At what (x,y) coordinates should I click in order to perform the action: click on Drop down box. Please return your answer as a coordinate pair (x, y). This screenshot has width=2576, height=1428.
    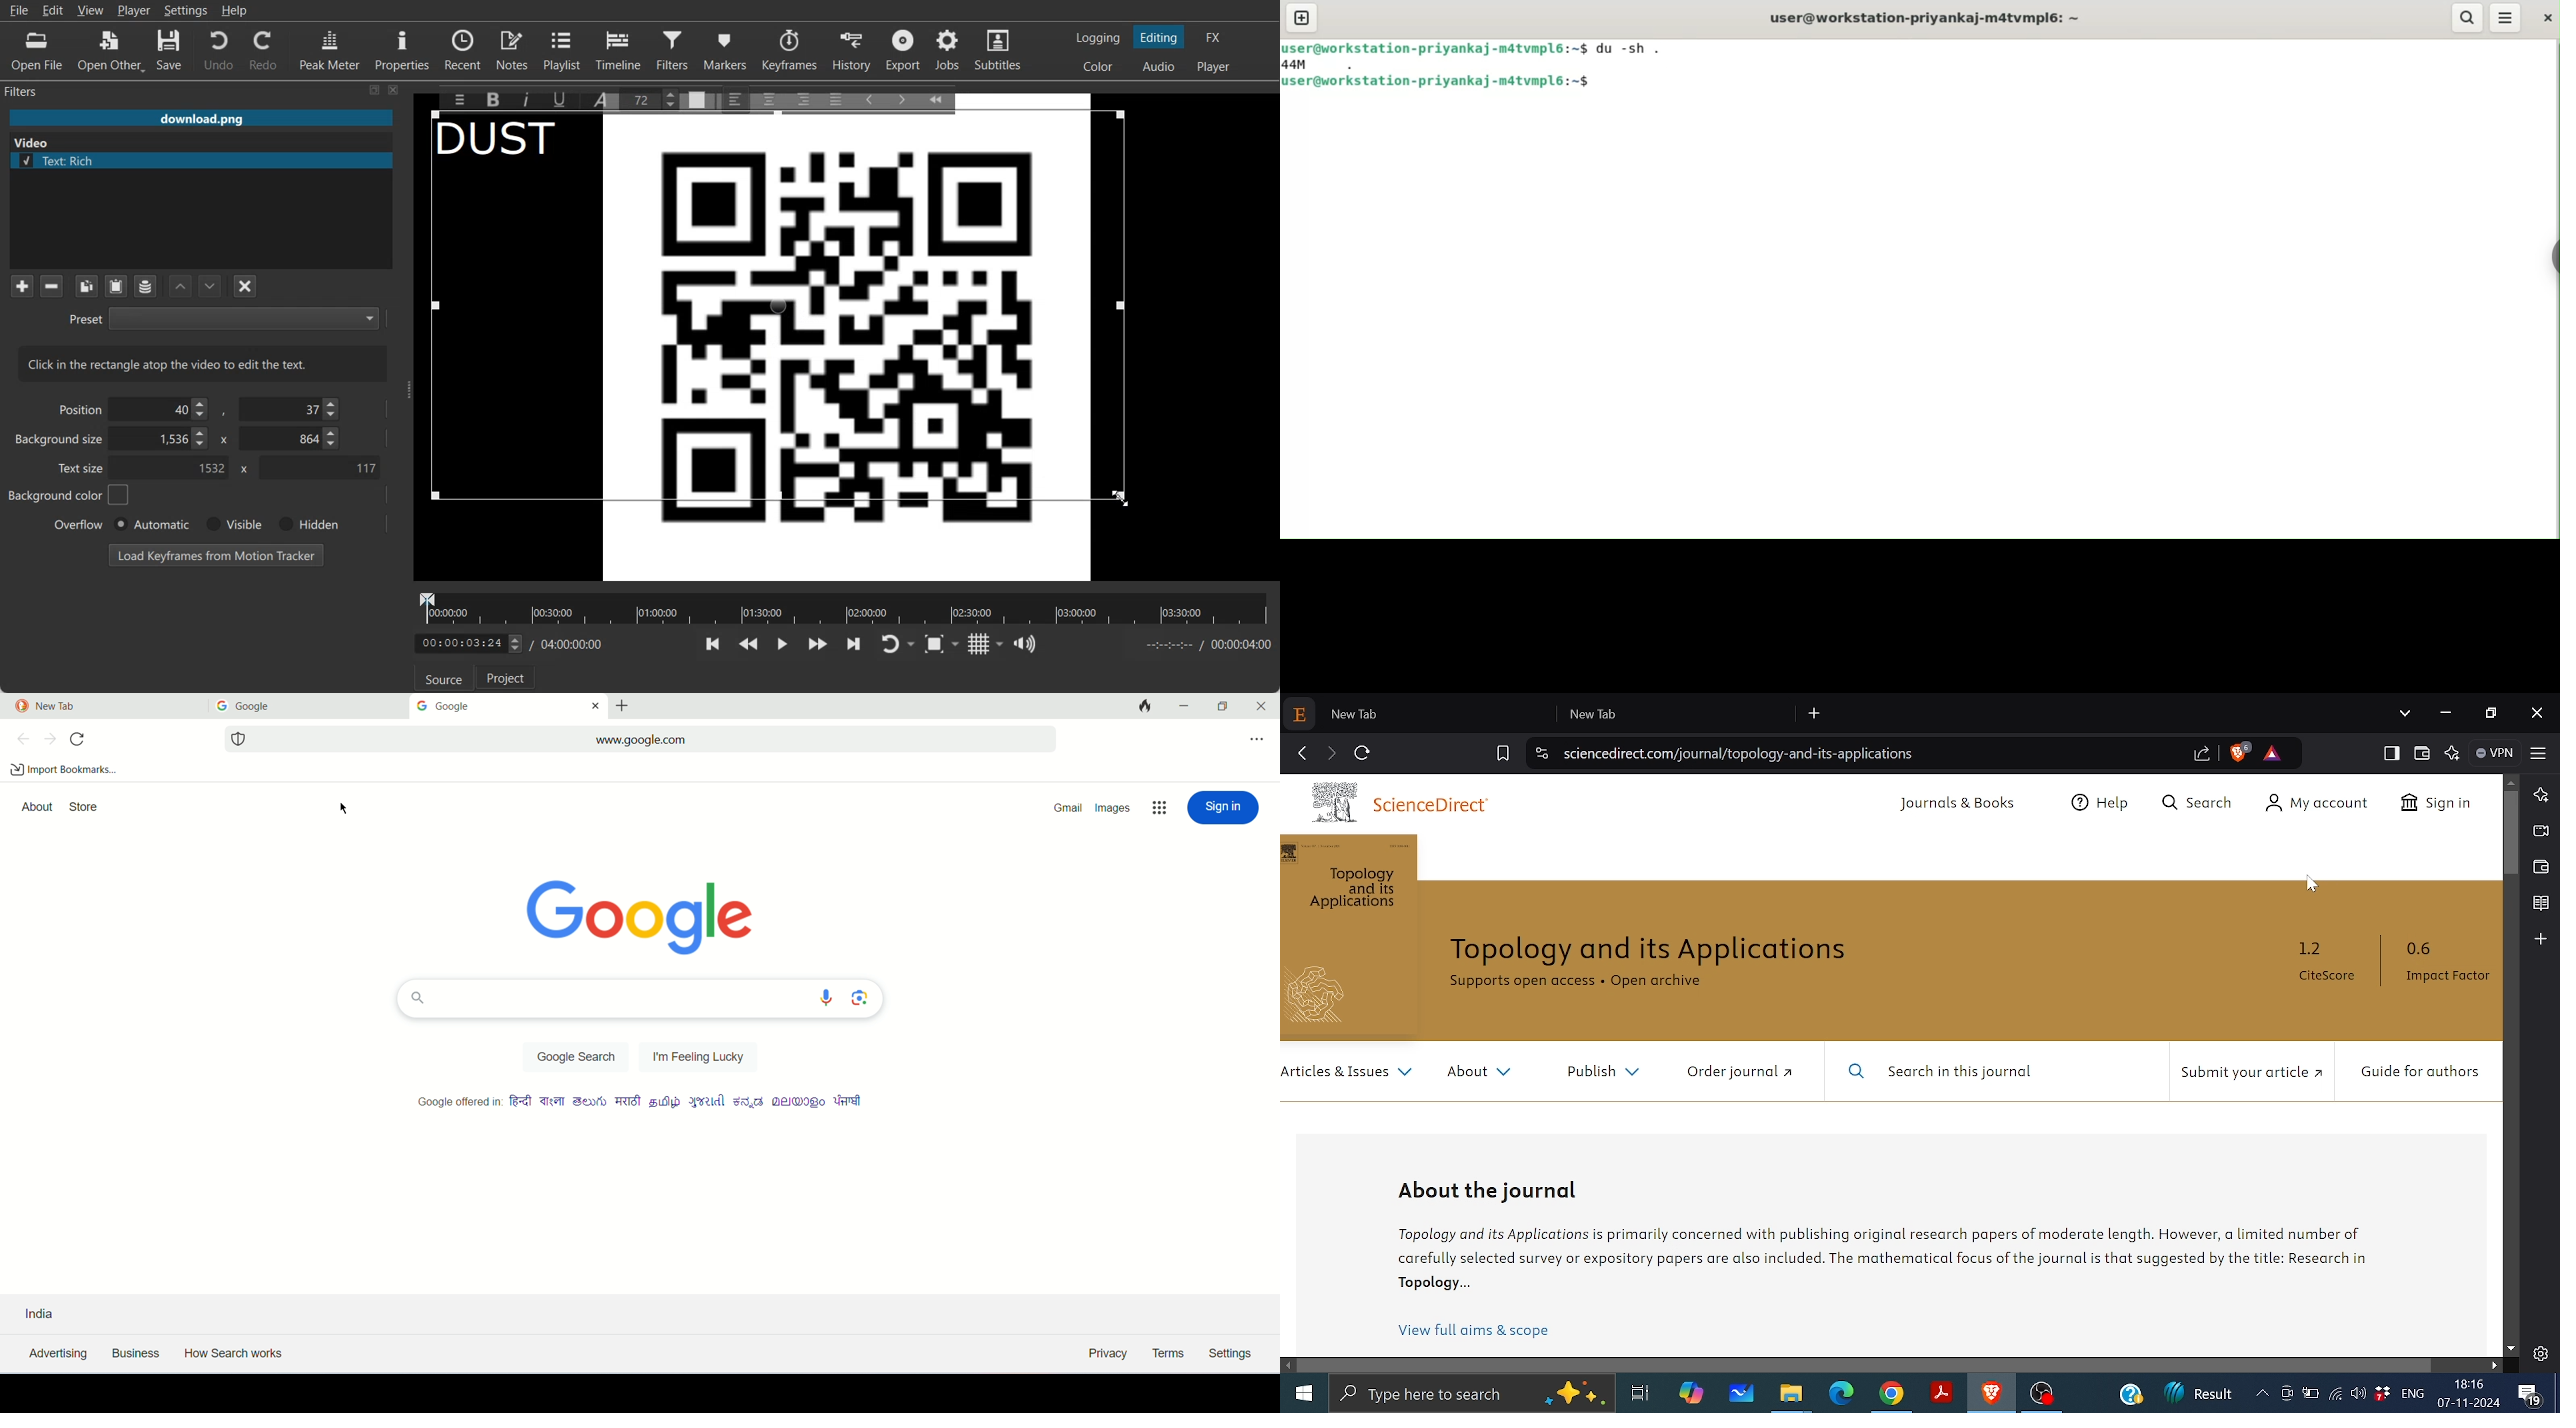
    Looking at the image, I should click on (958, 643).